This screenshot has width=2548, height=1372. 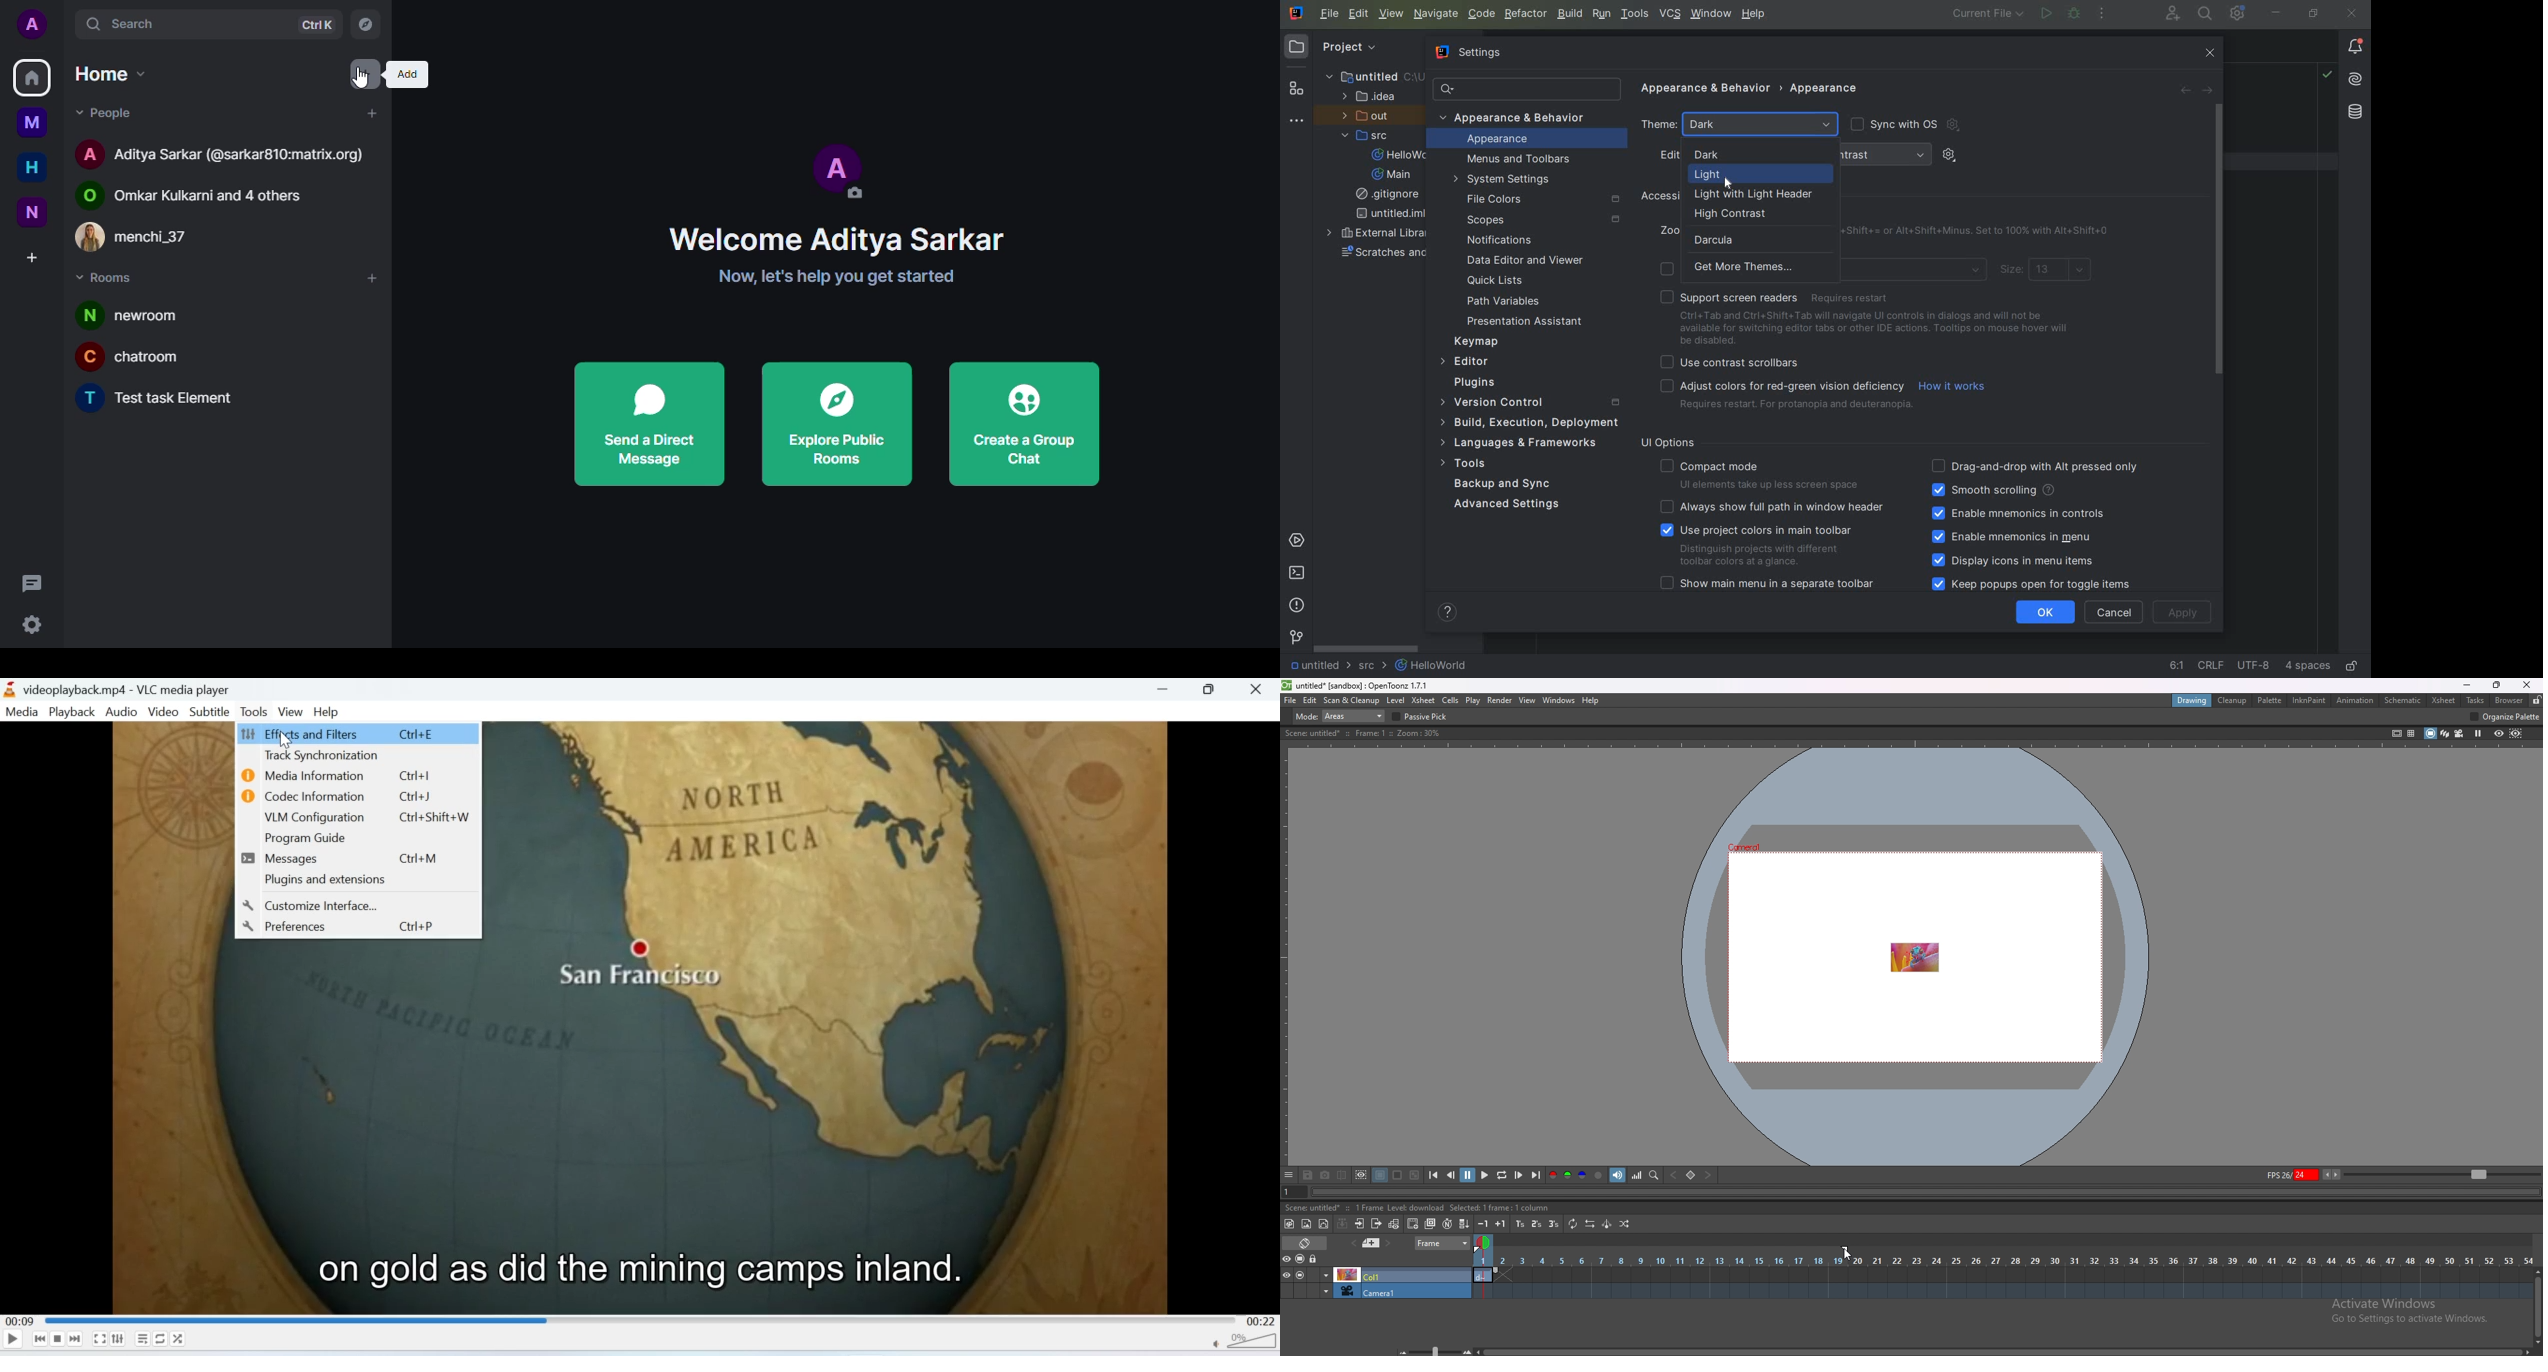 What do you see at coordinates (841, 276) in the screenshot?
I see `Now, let's help you get started` at bounding box center [841, 276].